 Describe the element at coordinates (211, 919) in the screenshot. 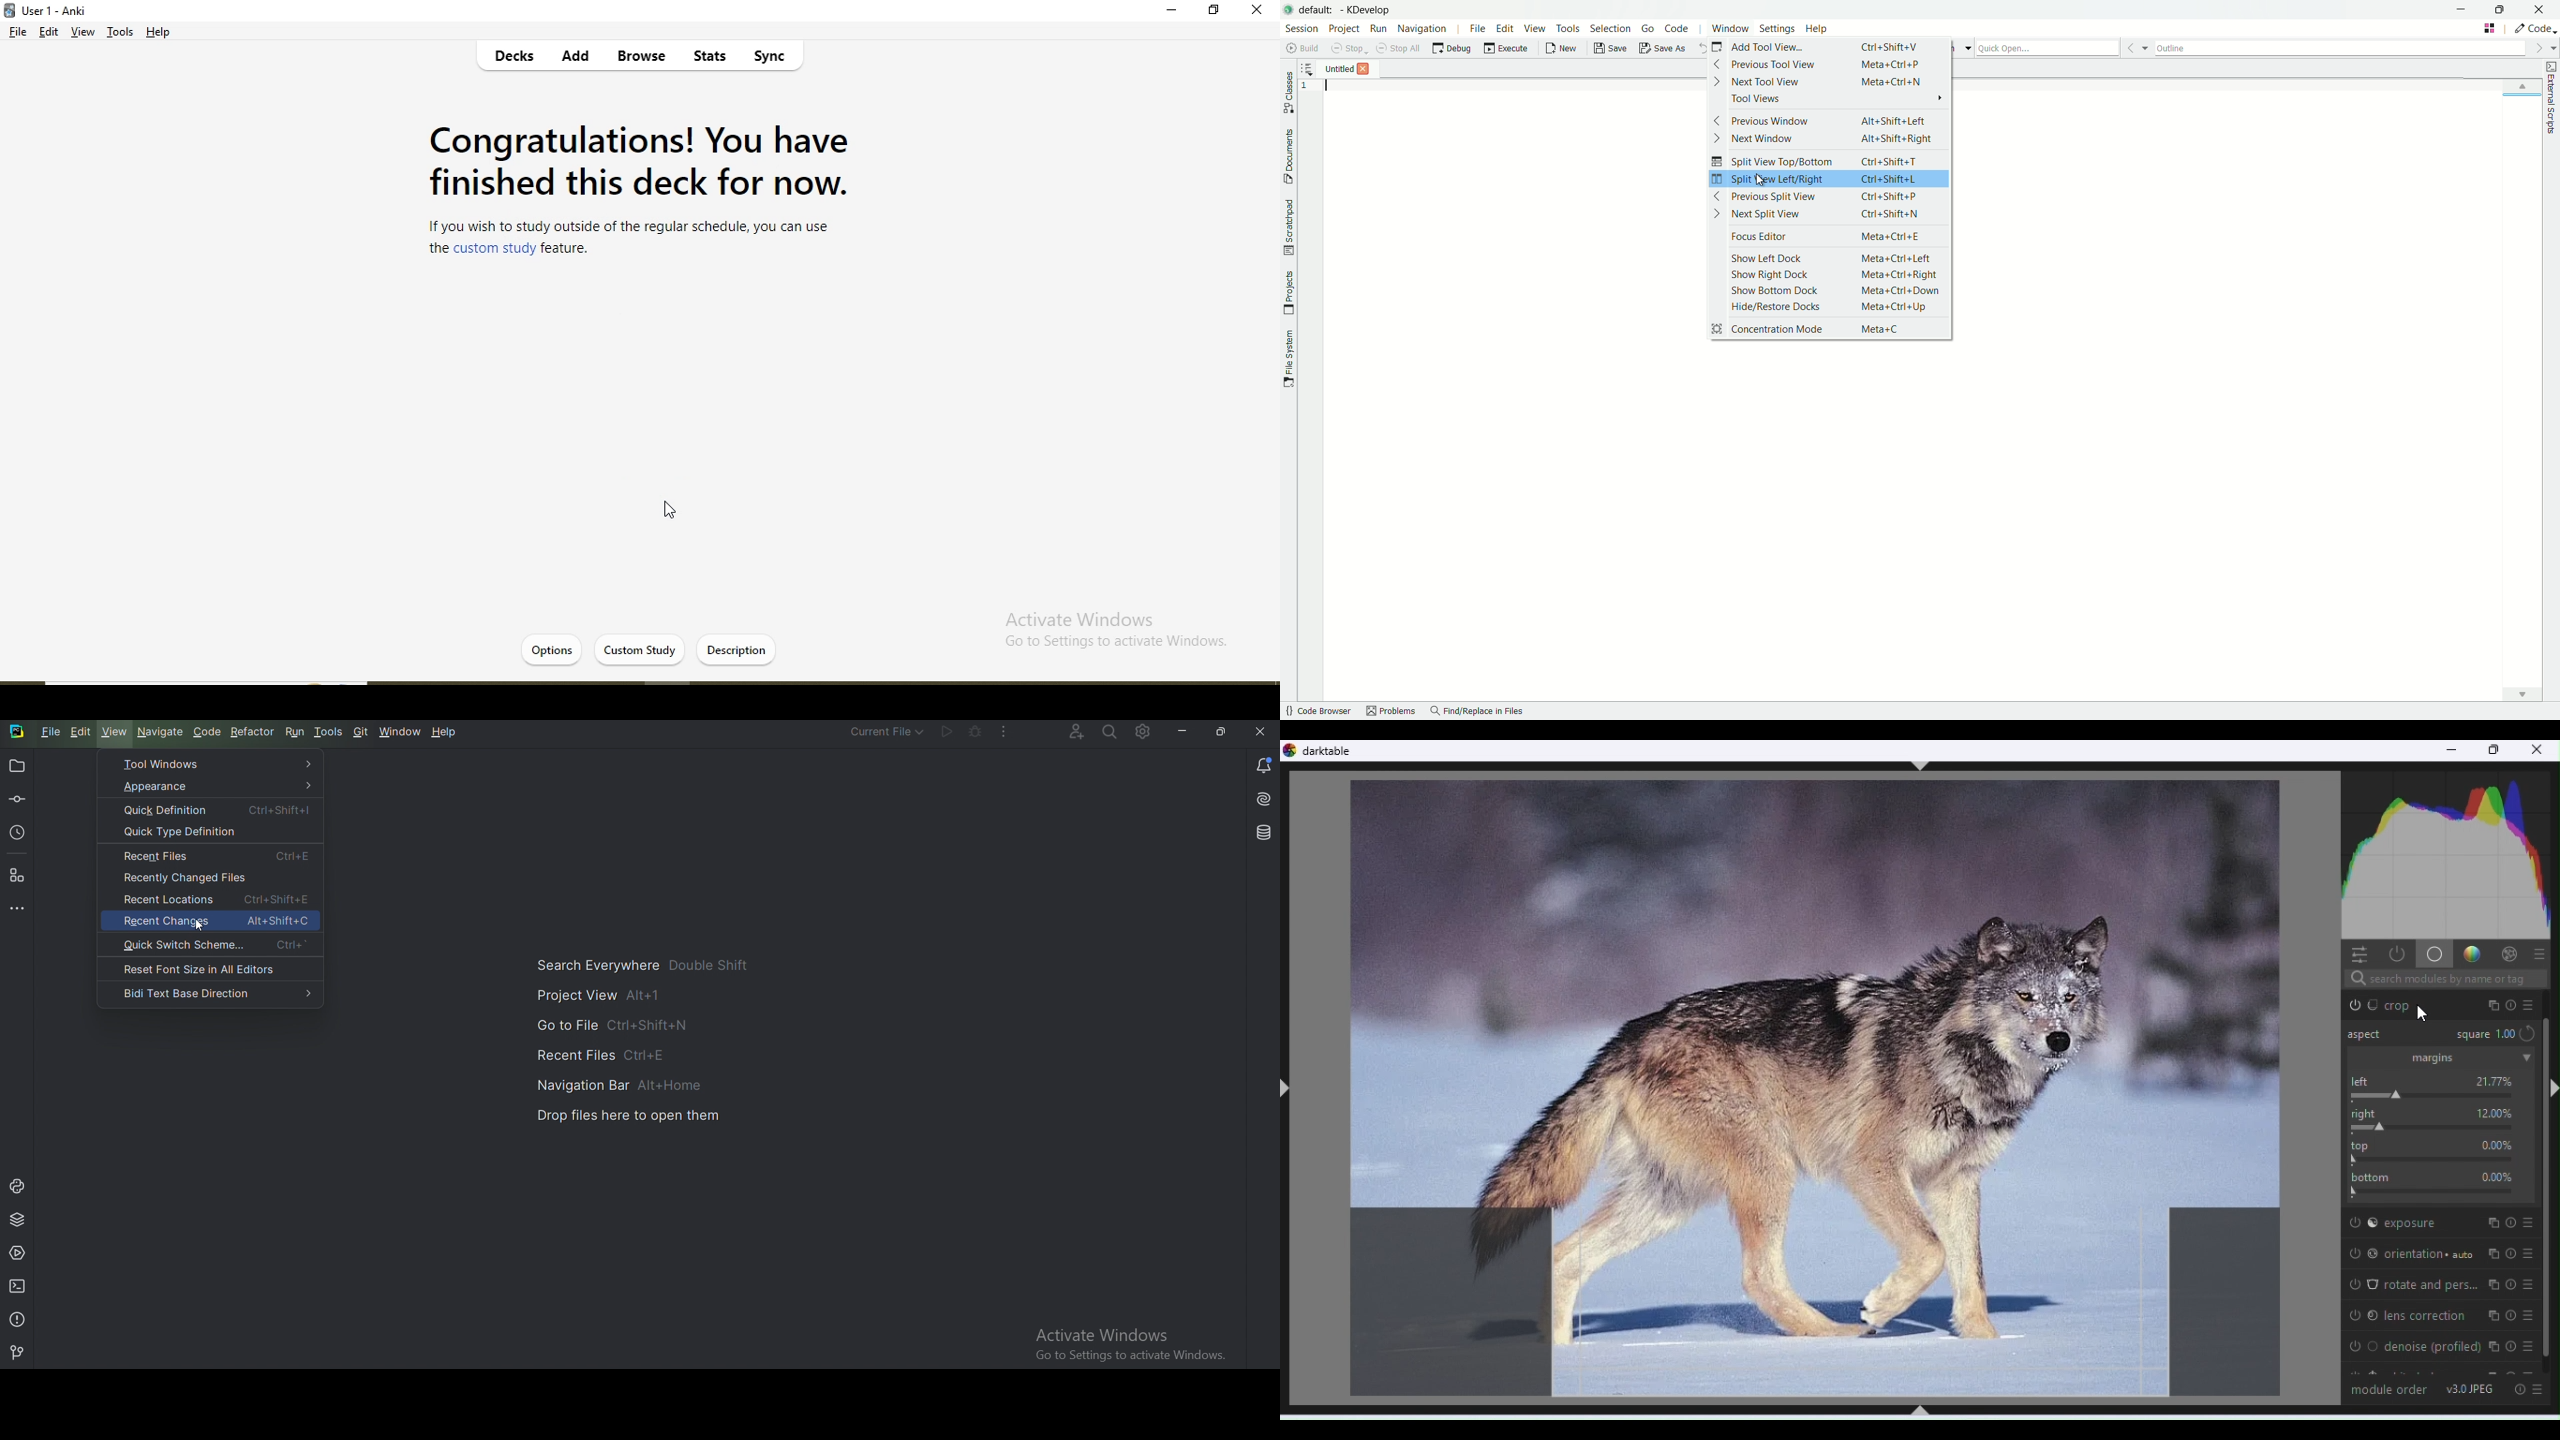

I see `Recent changes` at that location.